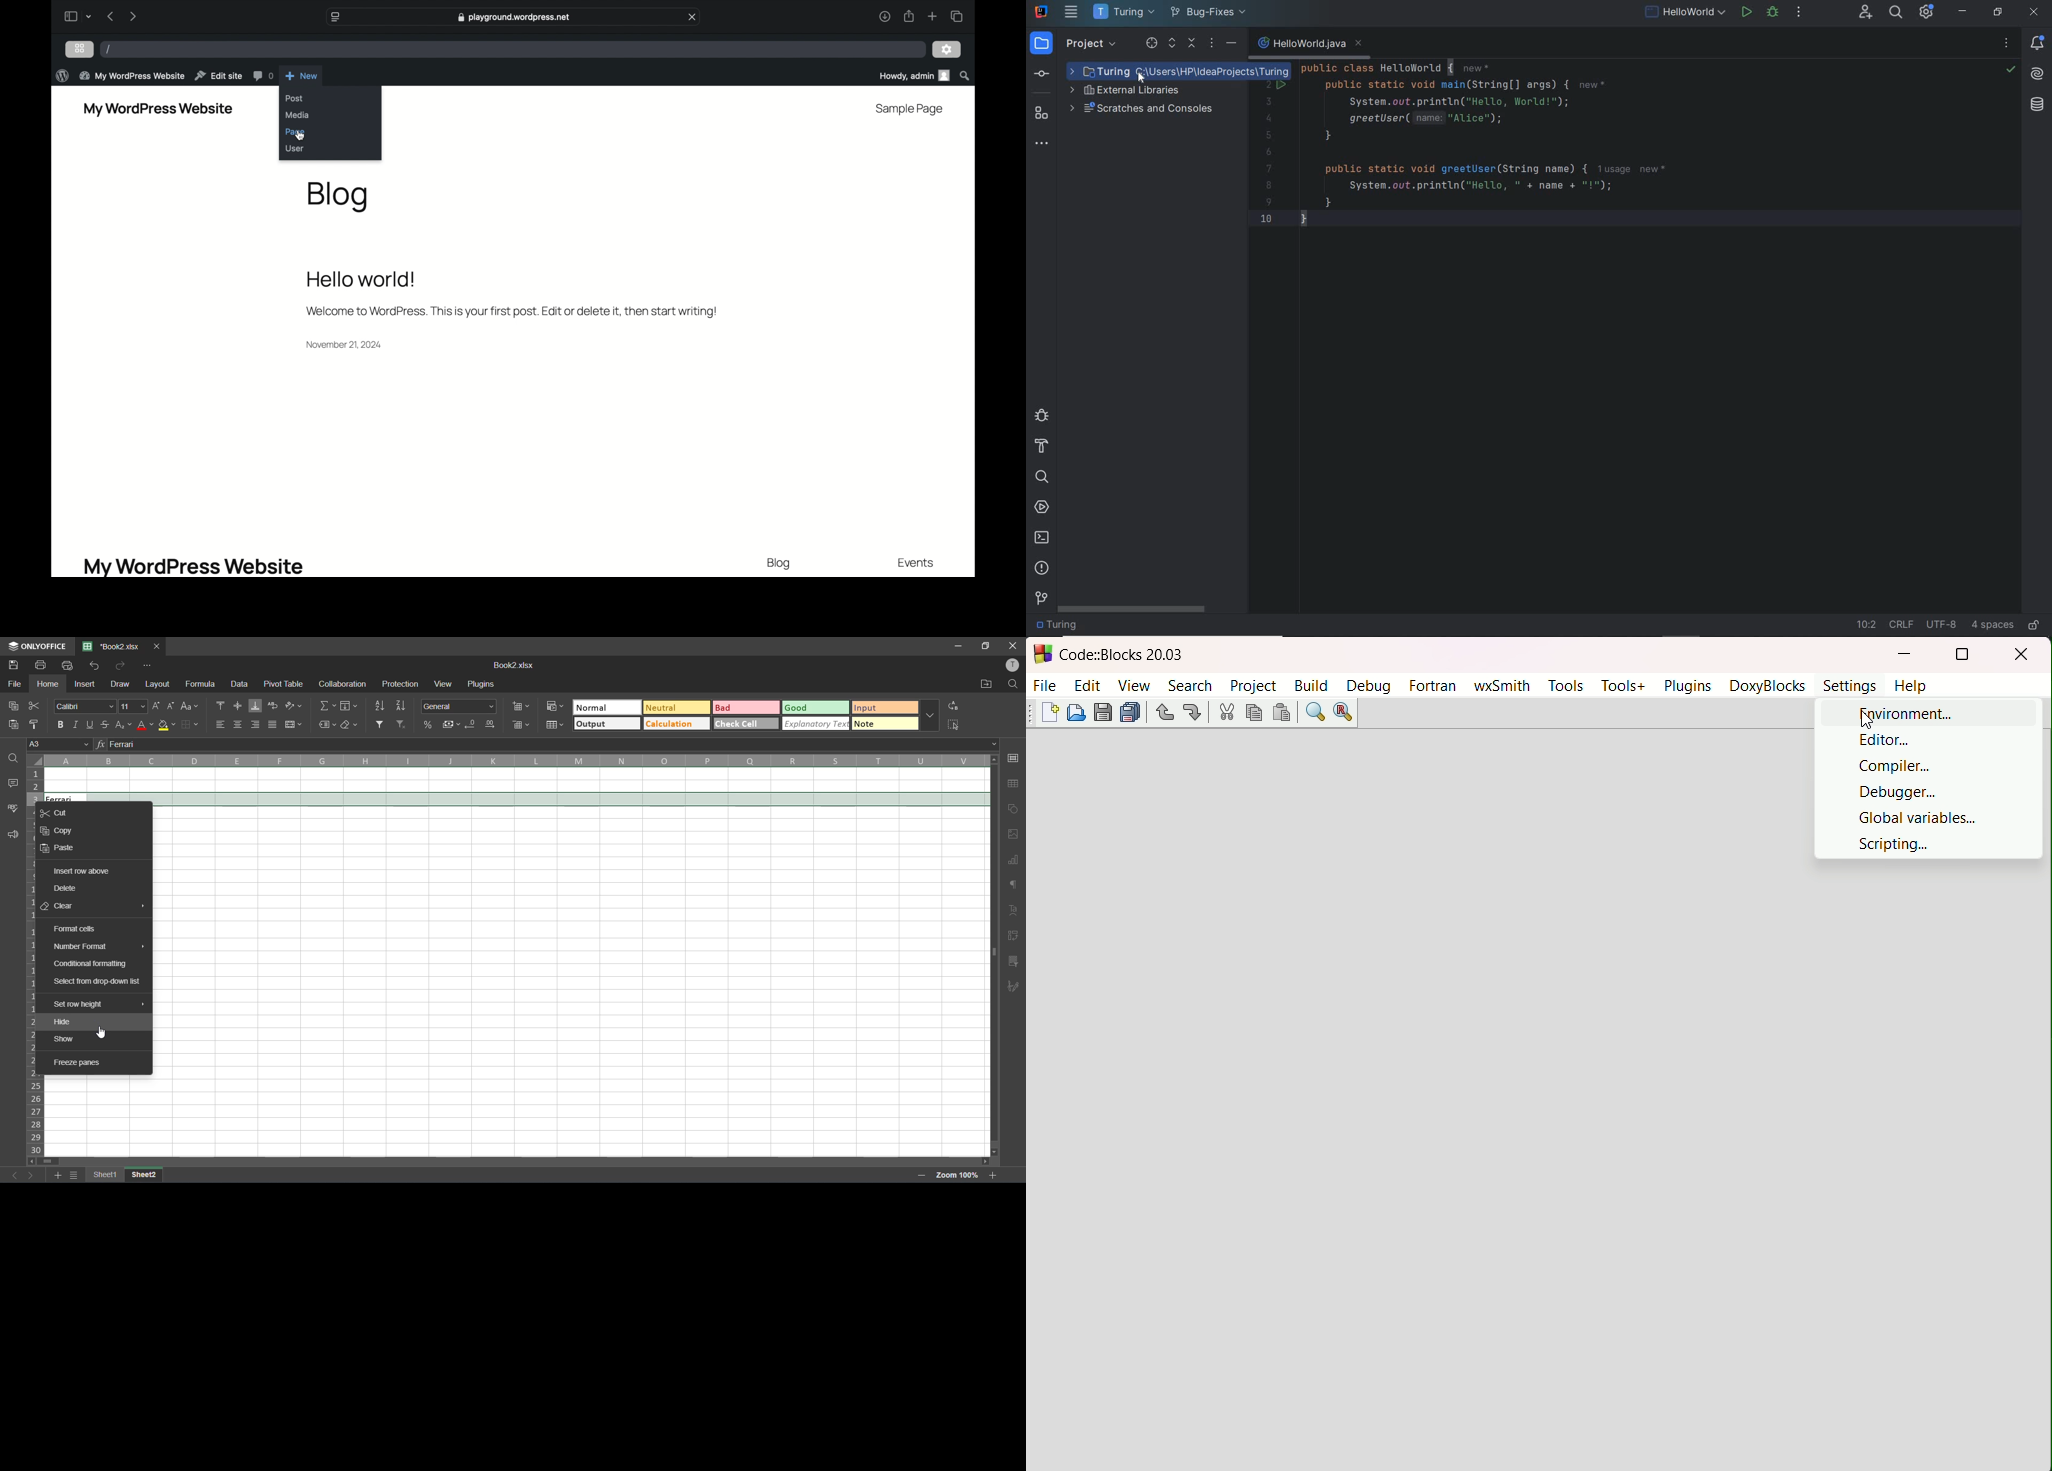 Image resolution: width=2072 pixels, height=1484 pixels. Describe the element at coordinates (955, 706) in the screenshot. I see `replace` at that location.